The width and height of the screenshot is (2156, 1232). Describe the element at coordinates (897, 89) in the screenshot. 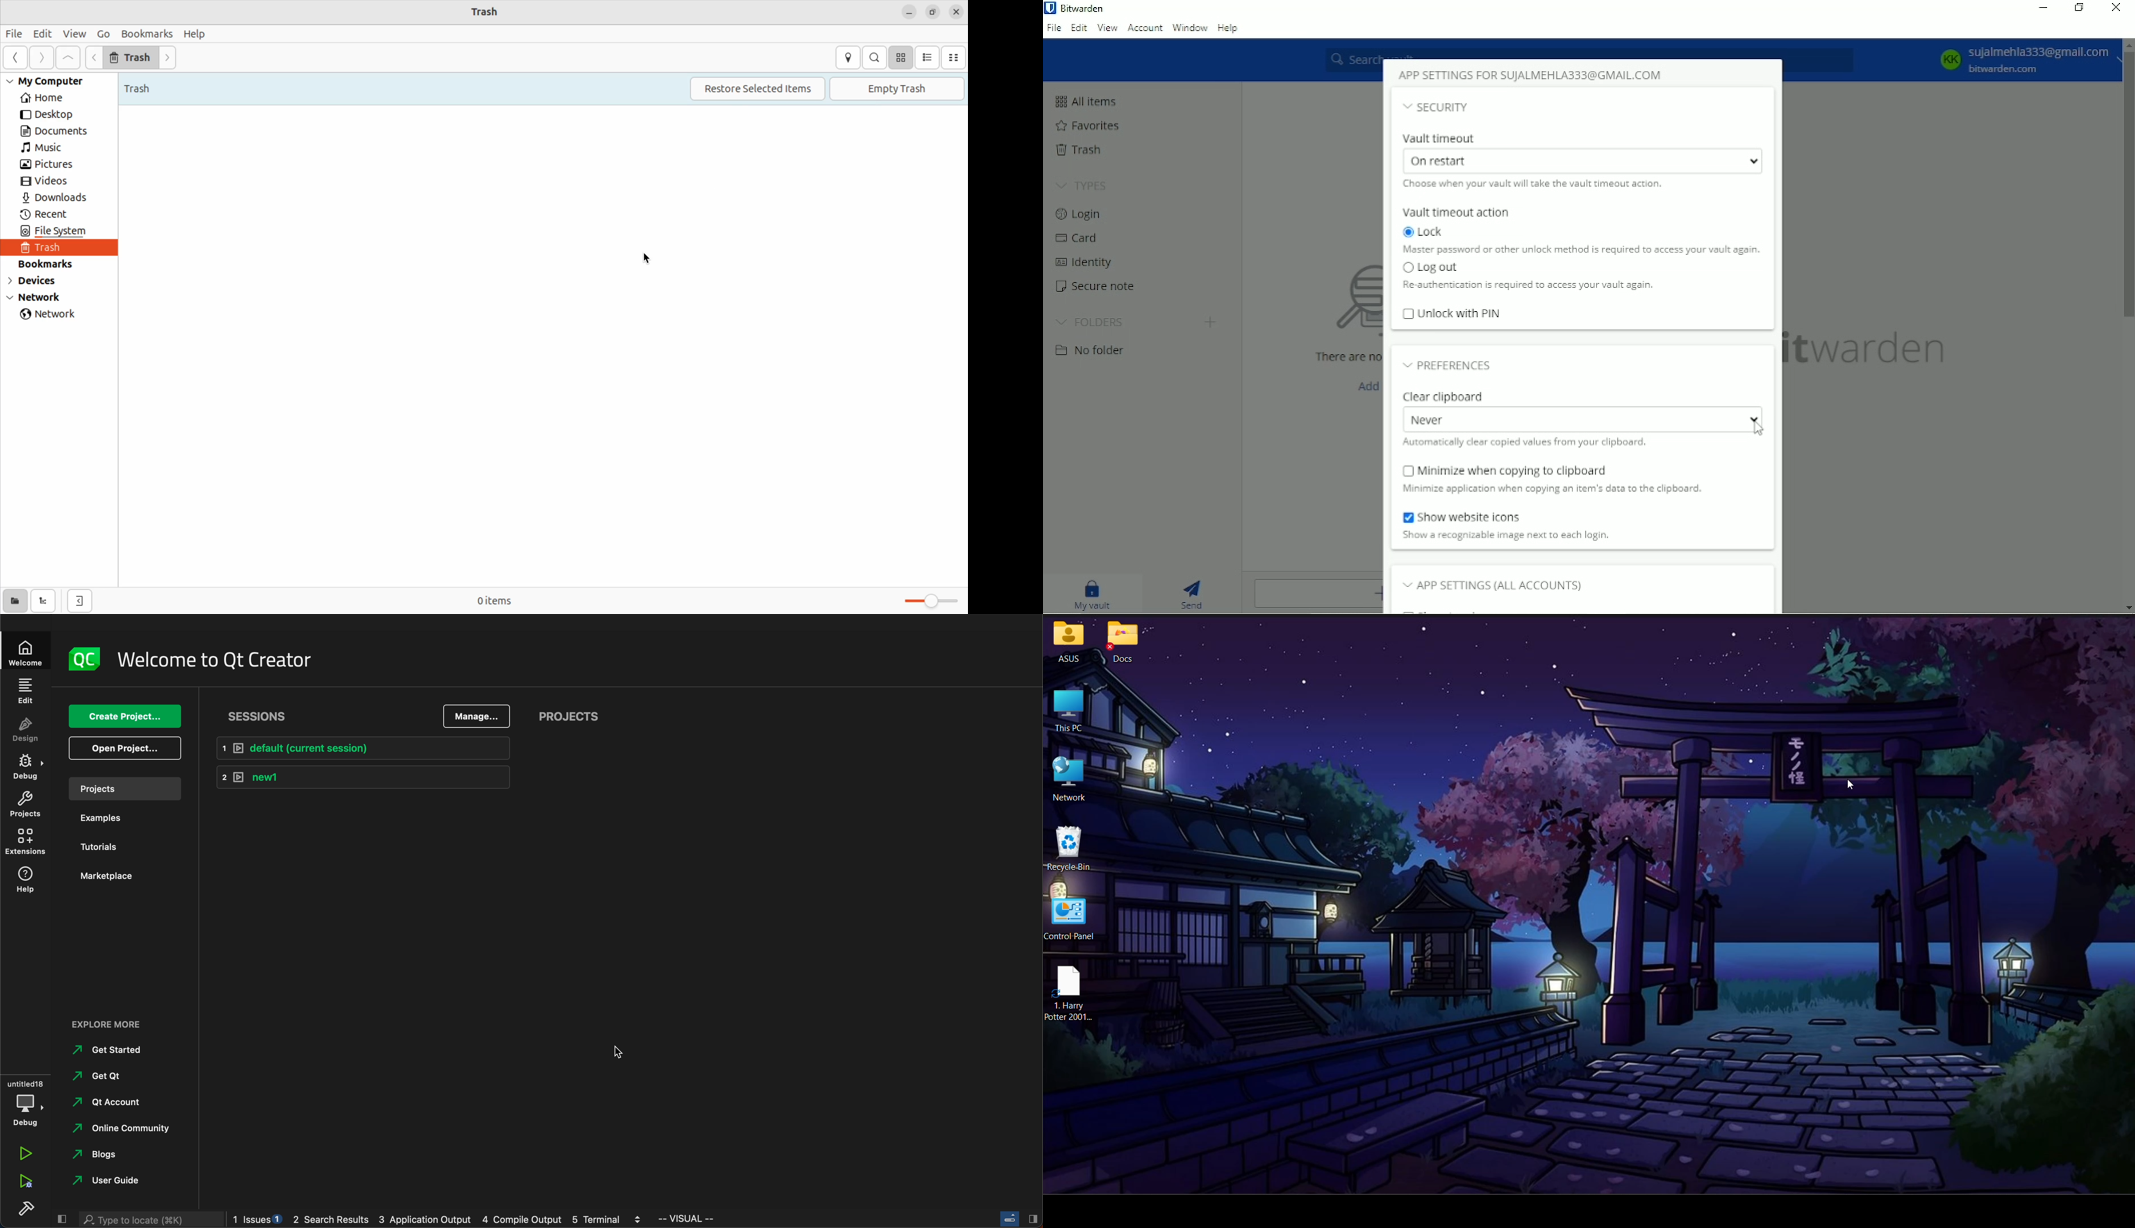

I see `empty trash` at that location.